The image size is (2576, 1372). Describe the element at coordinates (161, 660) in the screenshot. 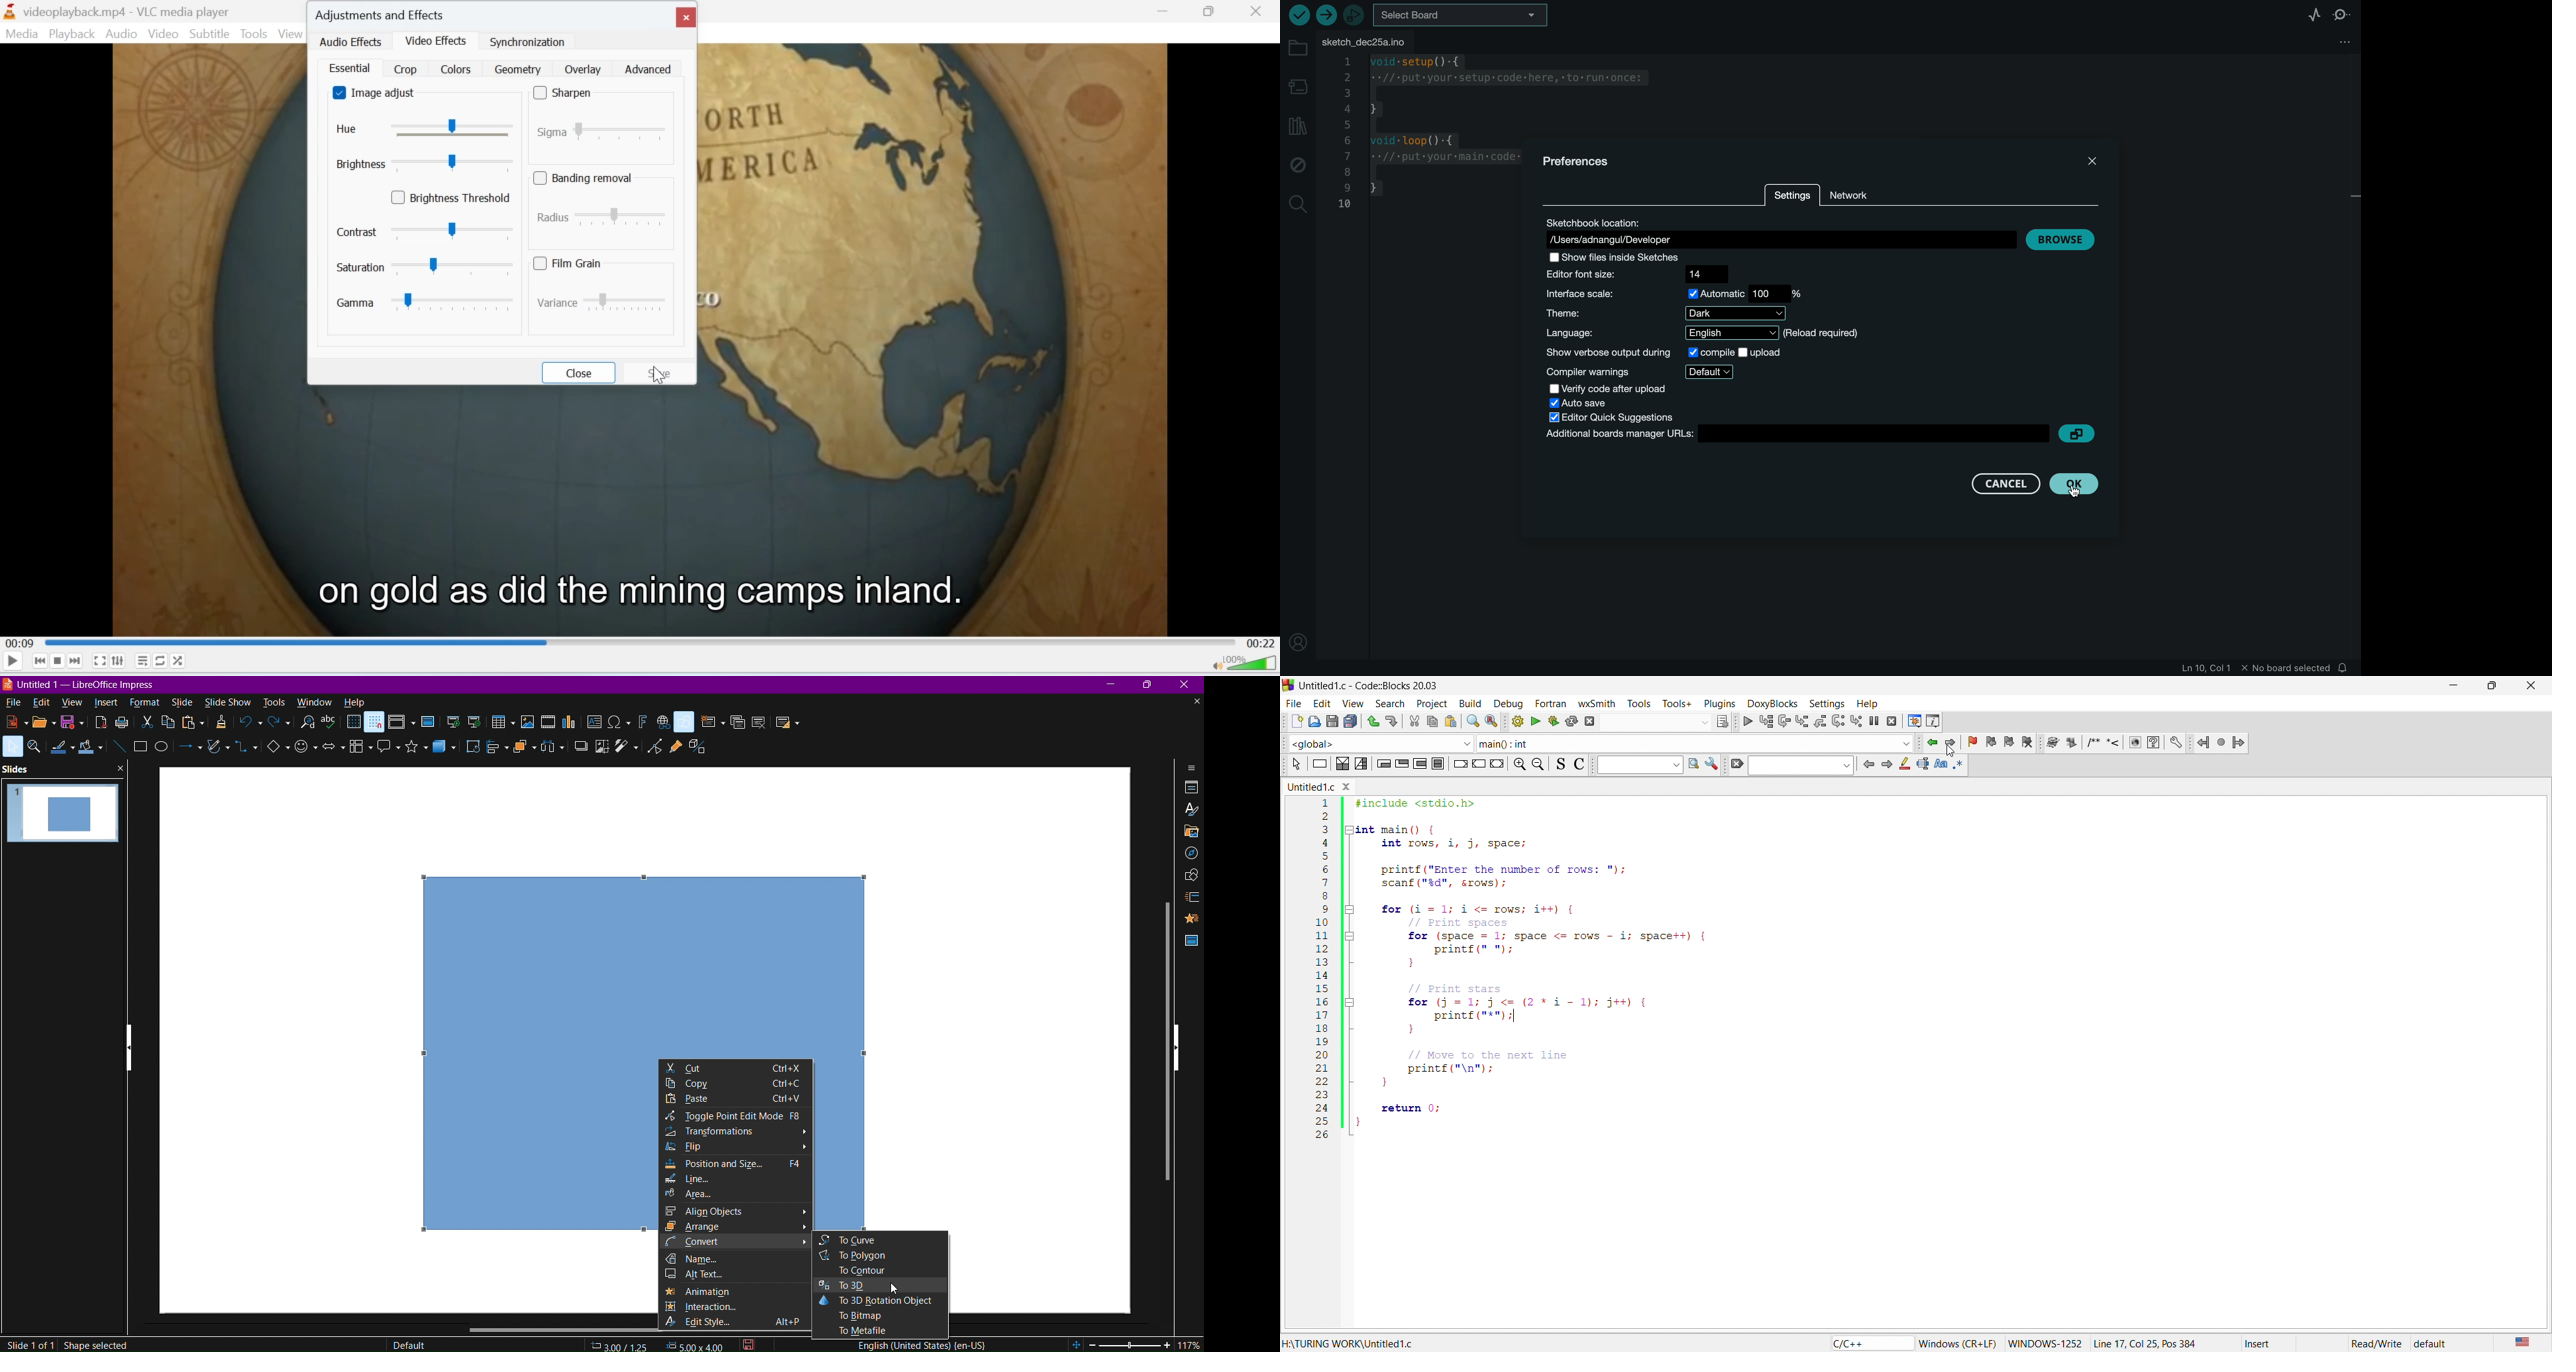

I see `Loop` at that location.